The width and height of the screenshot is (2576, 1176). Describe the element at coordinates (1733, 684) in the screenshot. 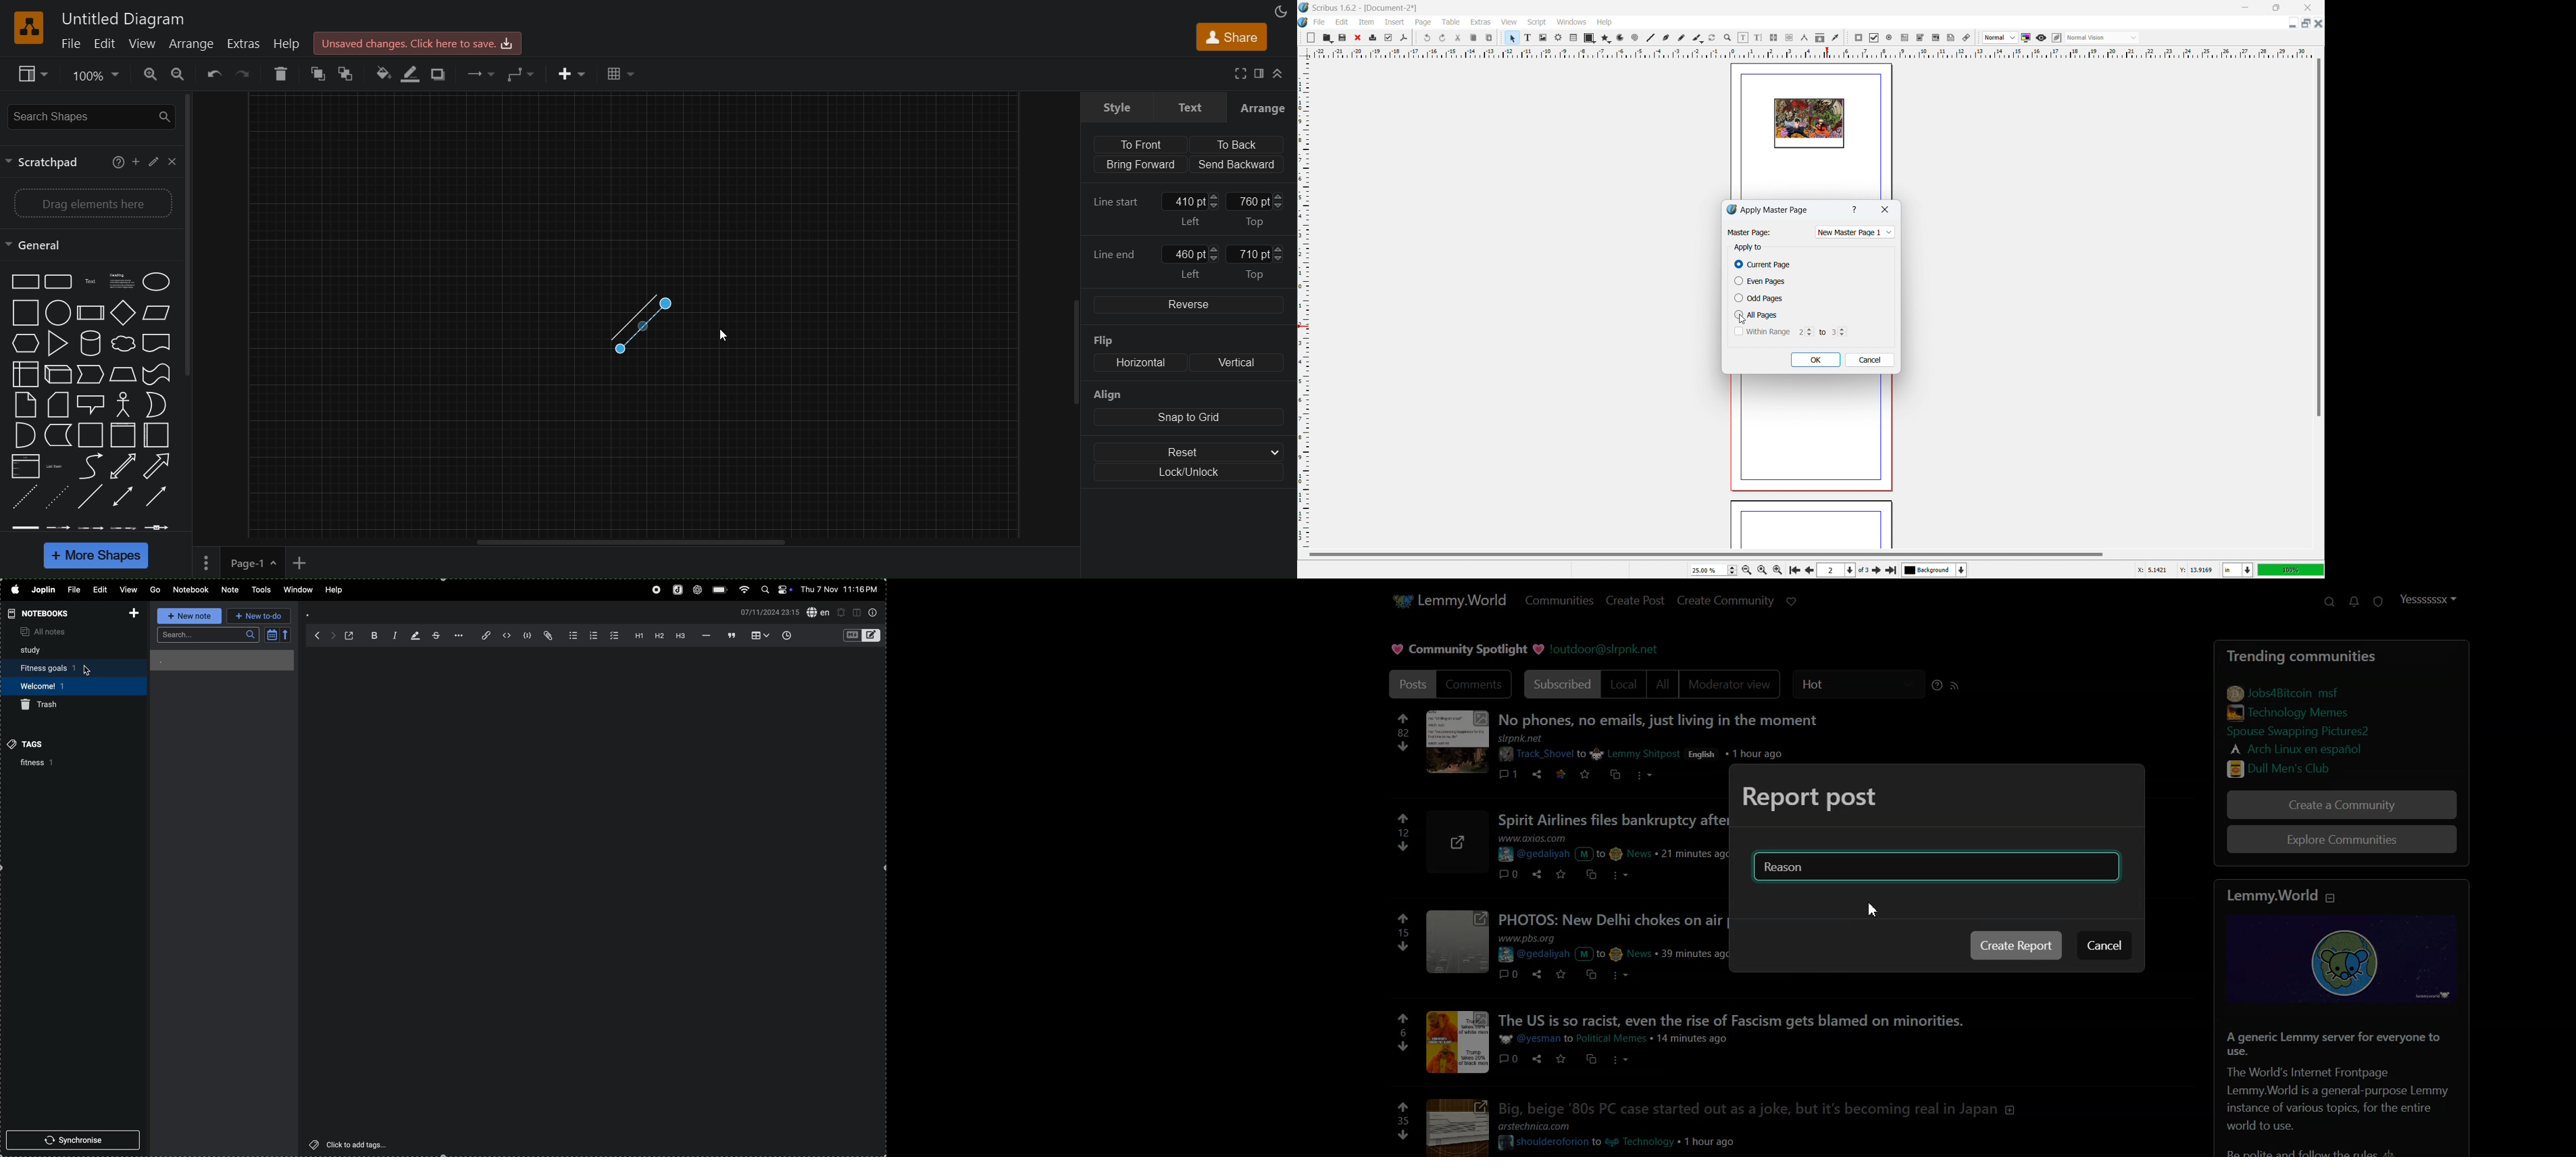

I see `Moderator View` at that location.